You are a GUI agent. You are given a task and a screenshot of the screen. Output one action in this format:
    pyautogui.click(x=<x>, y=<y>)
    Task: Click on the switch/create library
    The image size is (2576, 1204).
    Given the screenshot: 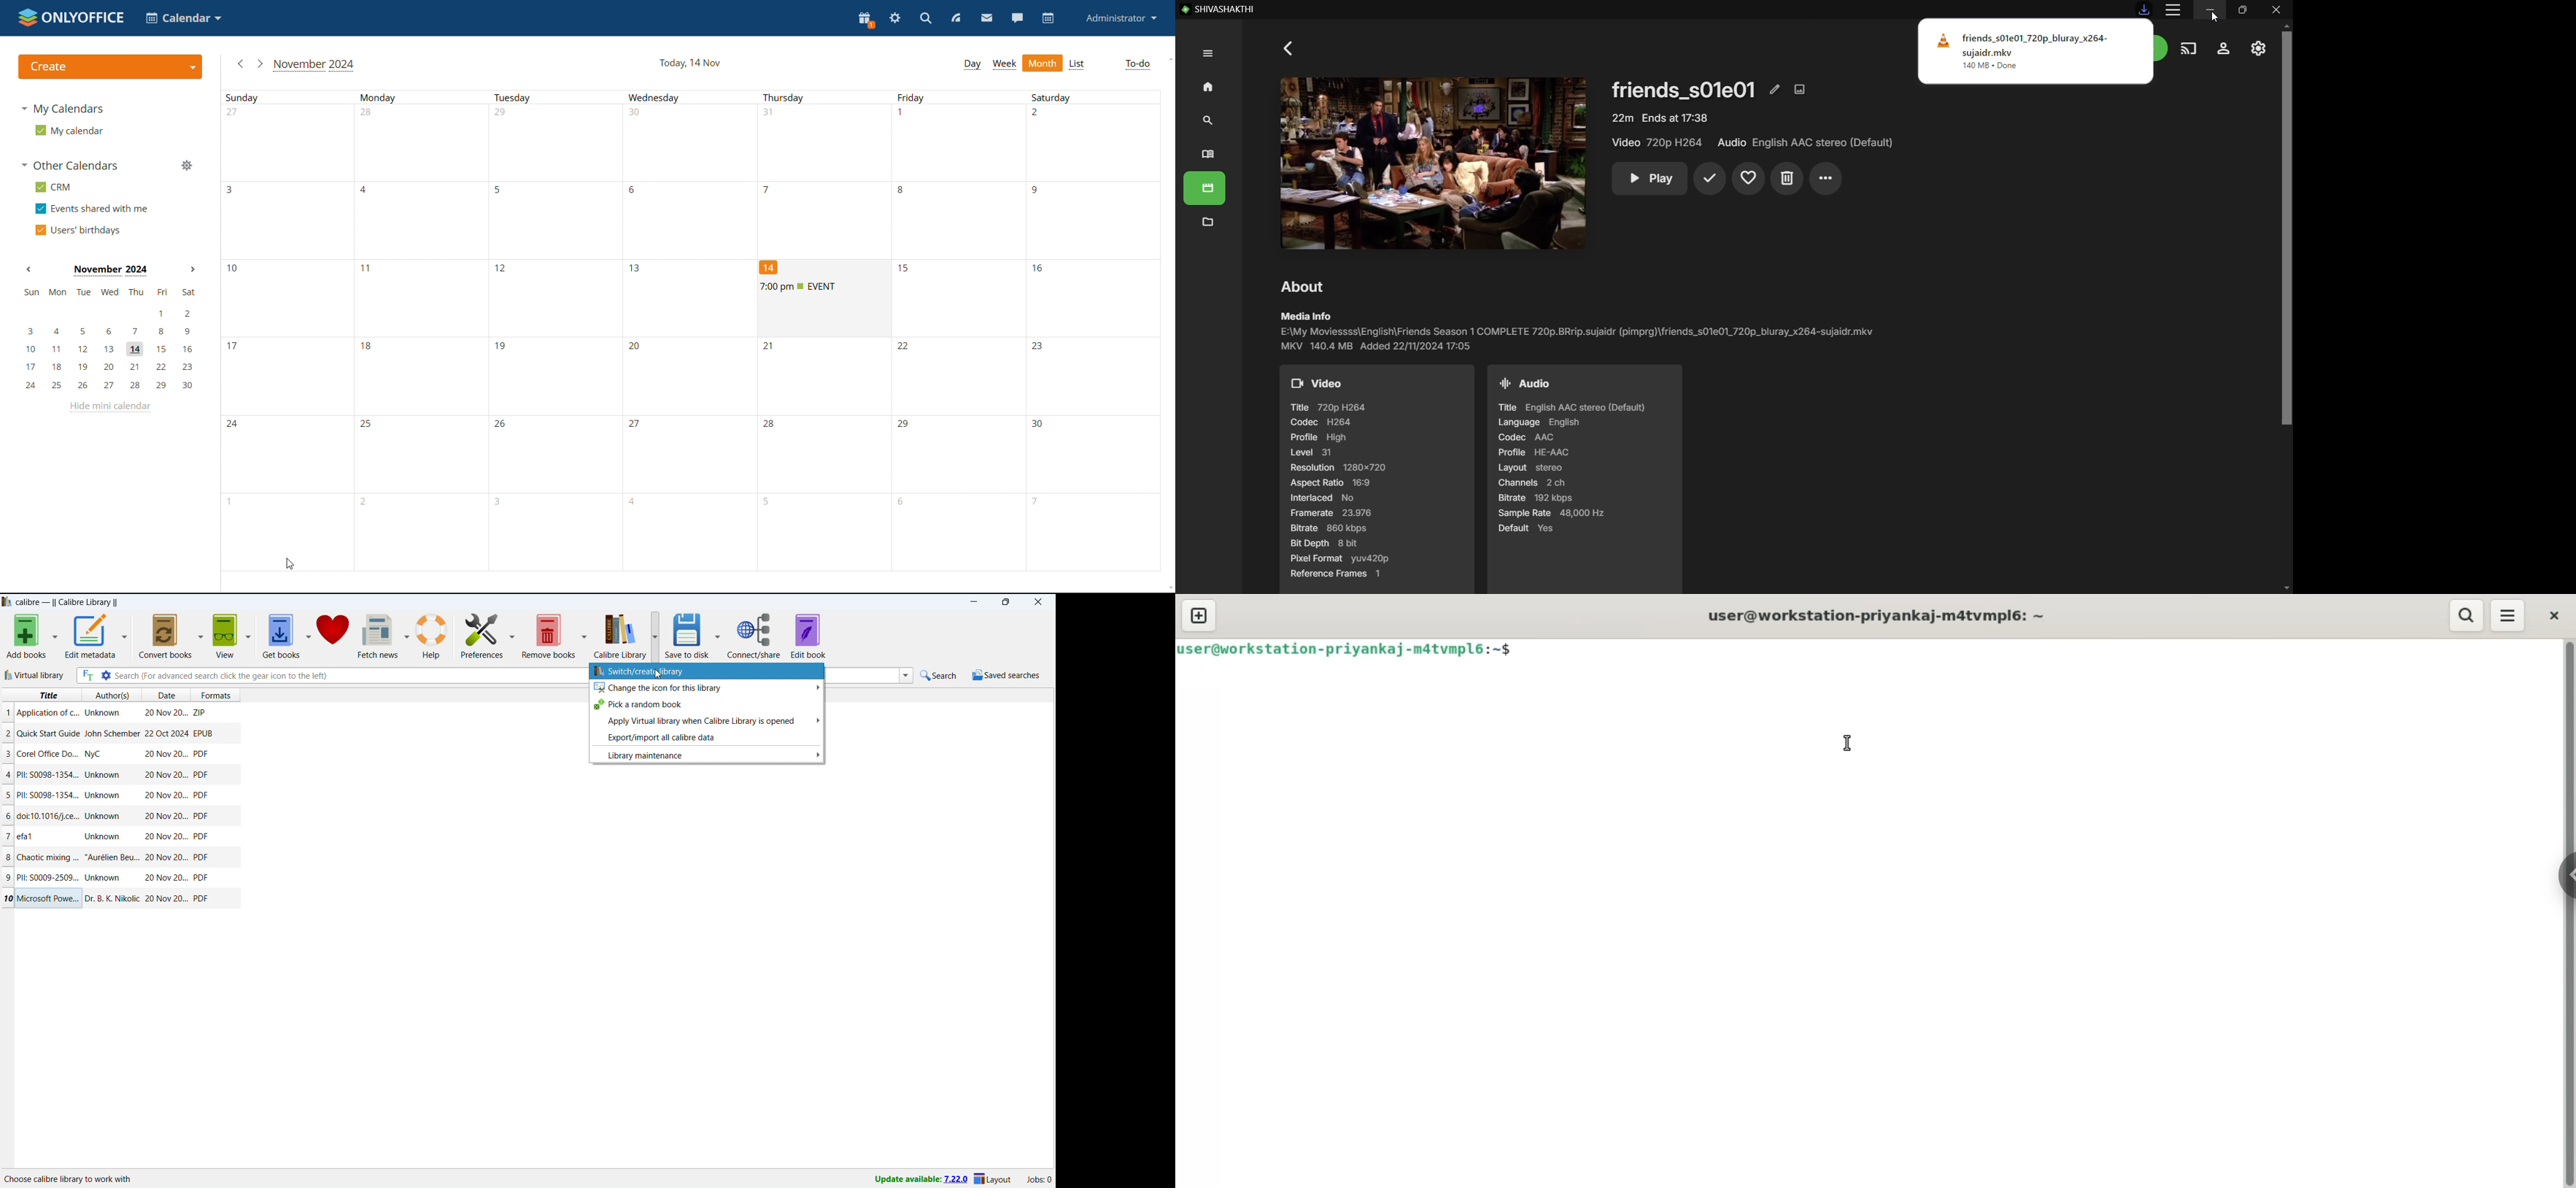 What is the action you would take?
    pyautogui.click(x=707, y=671)
    